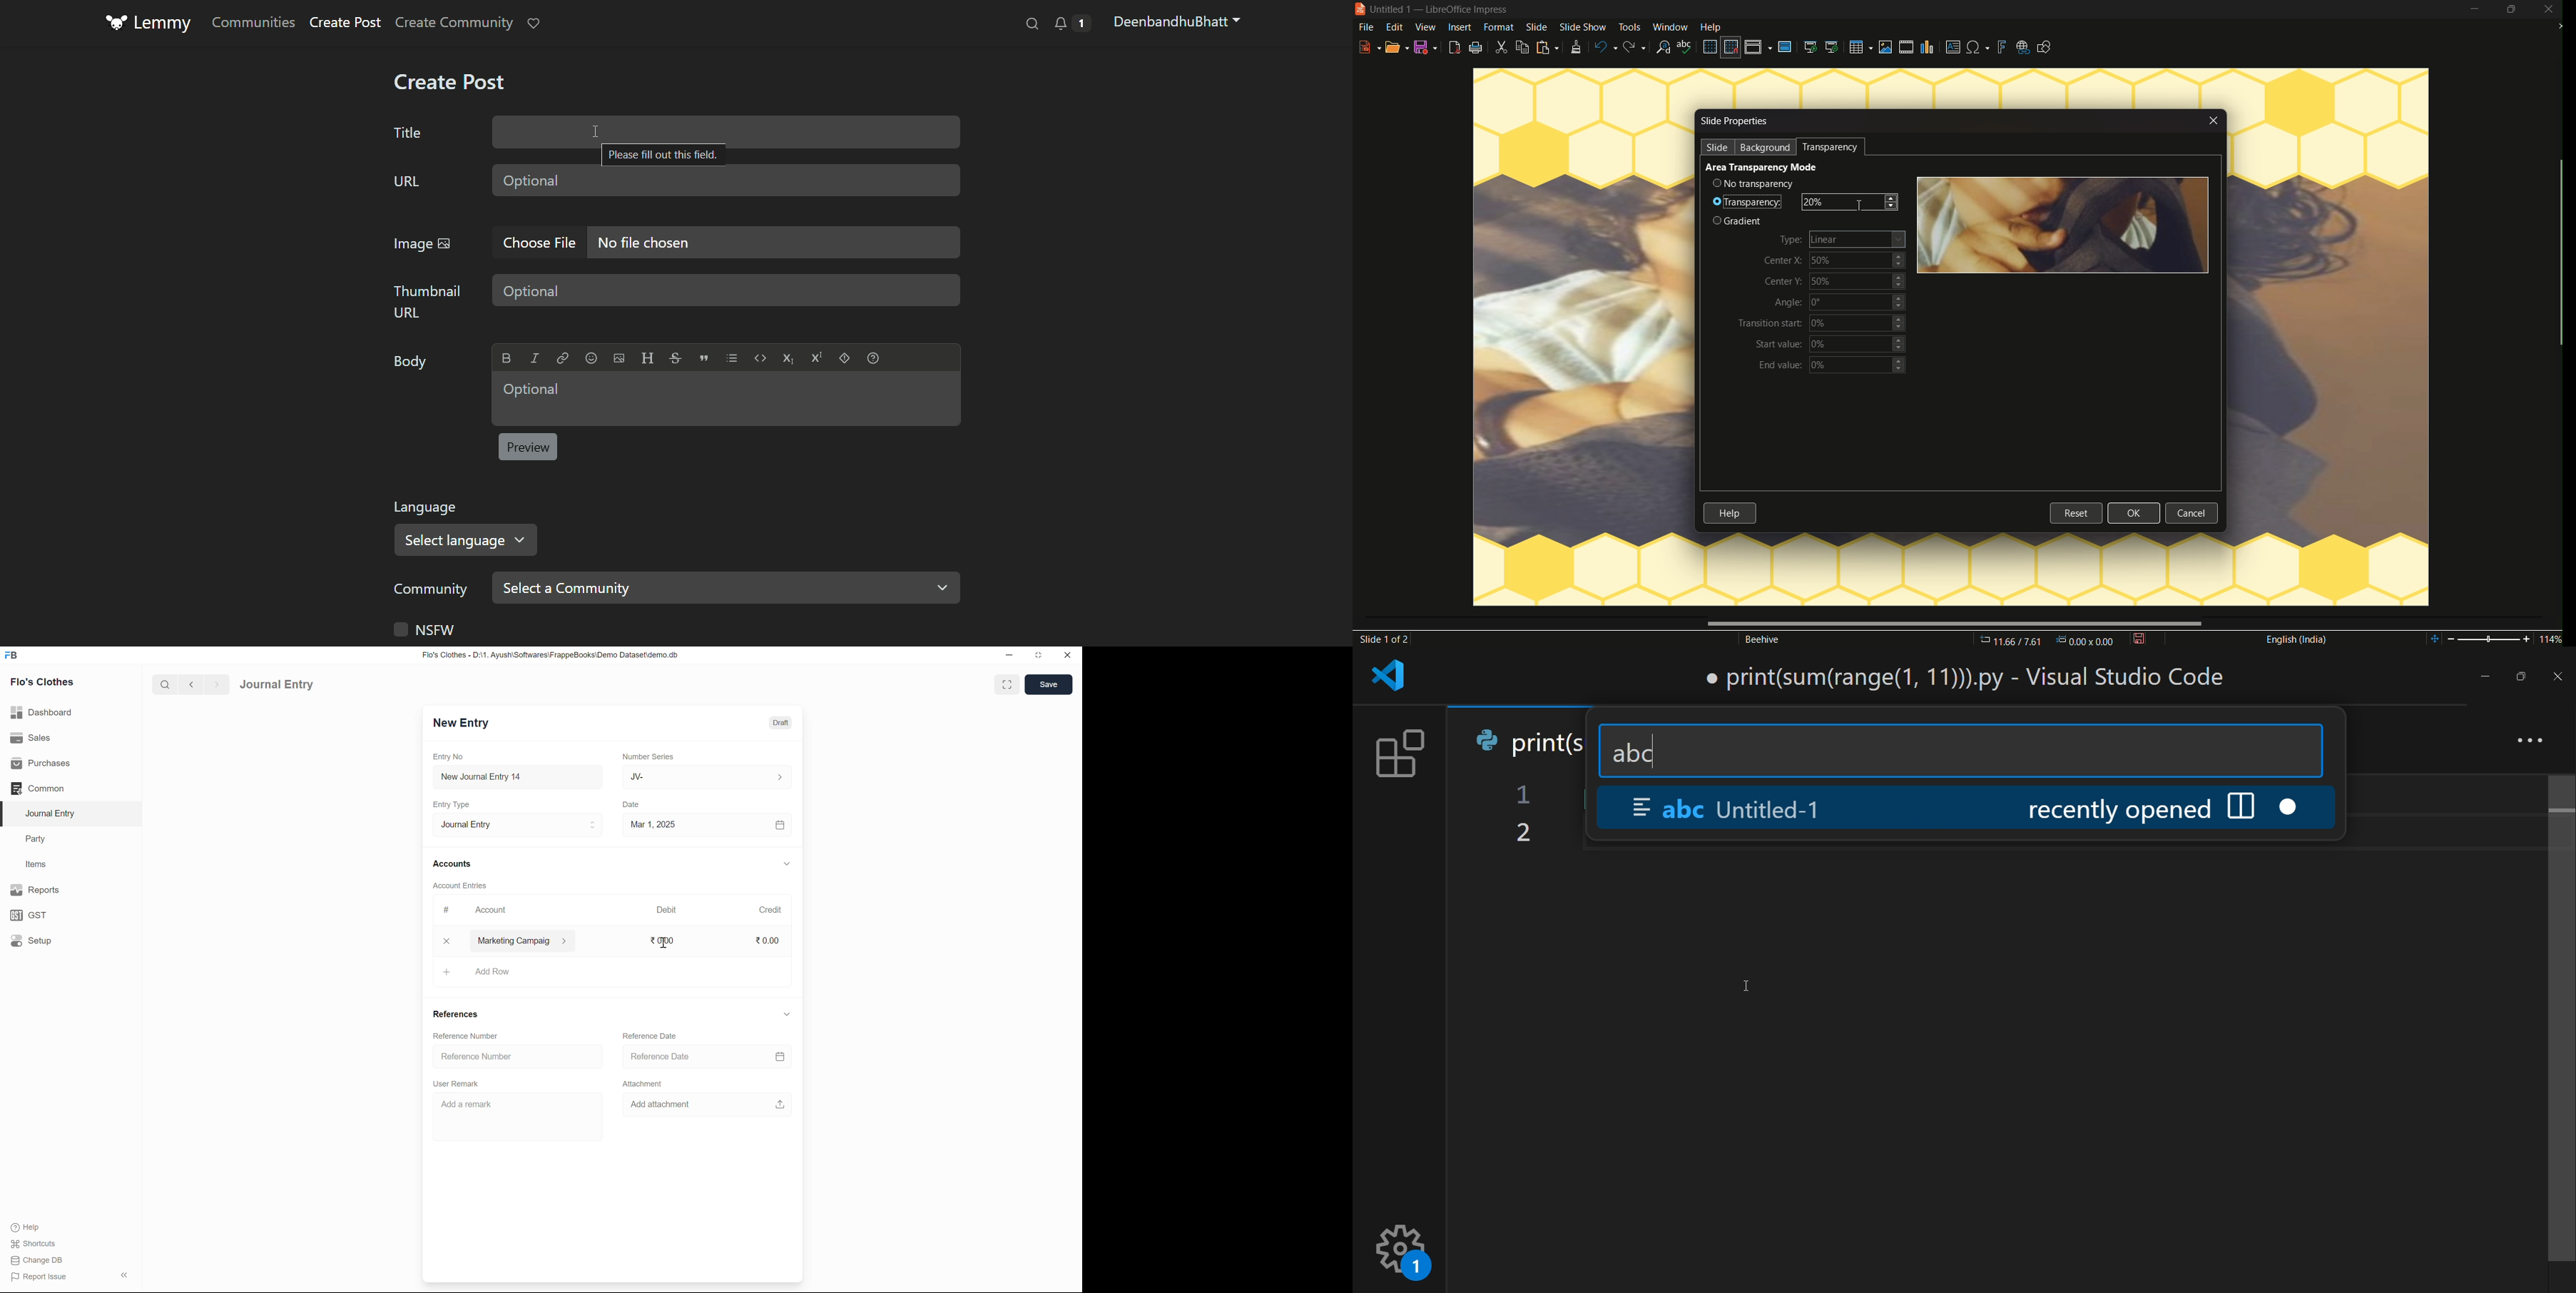 The image size is (2576, 1316). Describe the element at coordinates (1050, 685) in the screenshot. I see `Save` at that location.